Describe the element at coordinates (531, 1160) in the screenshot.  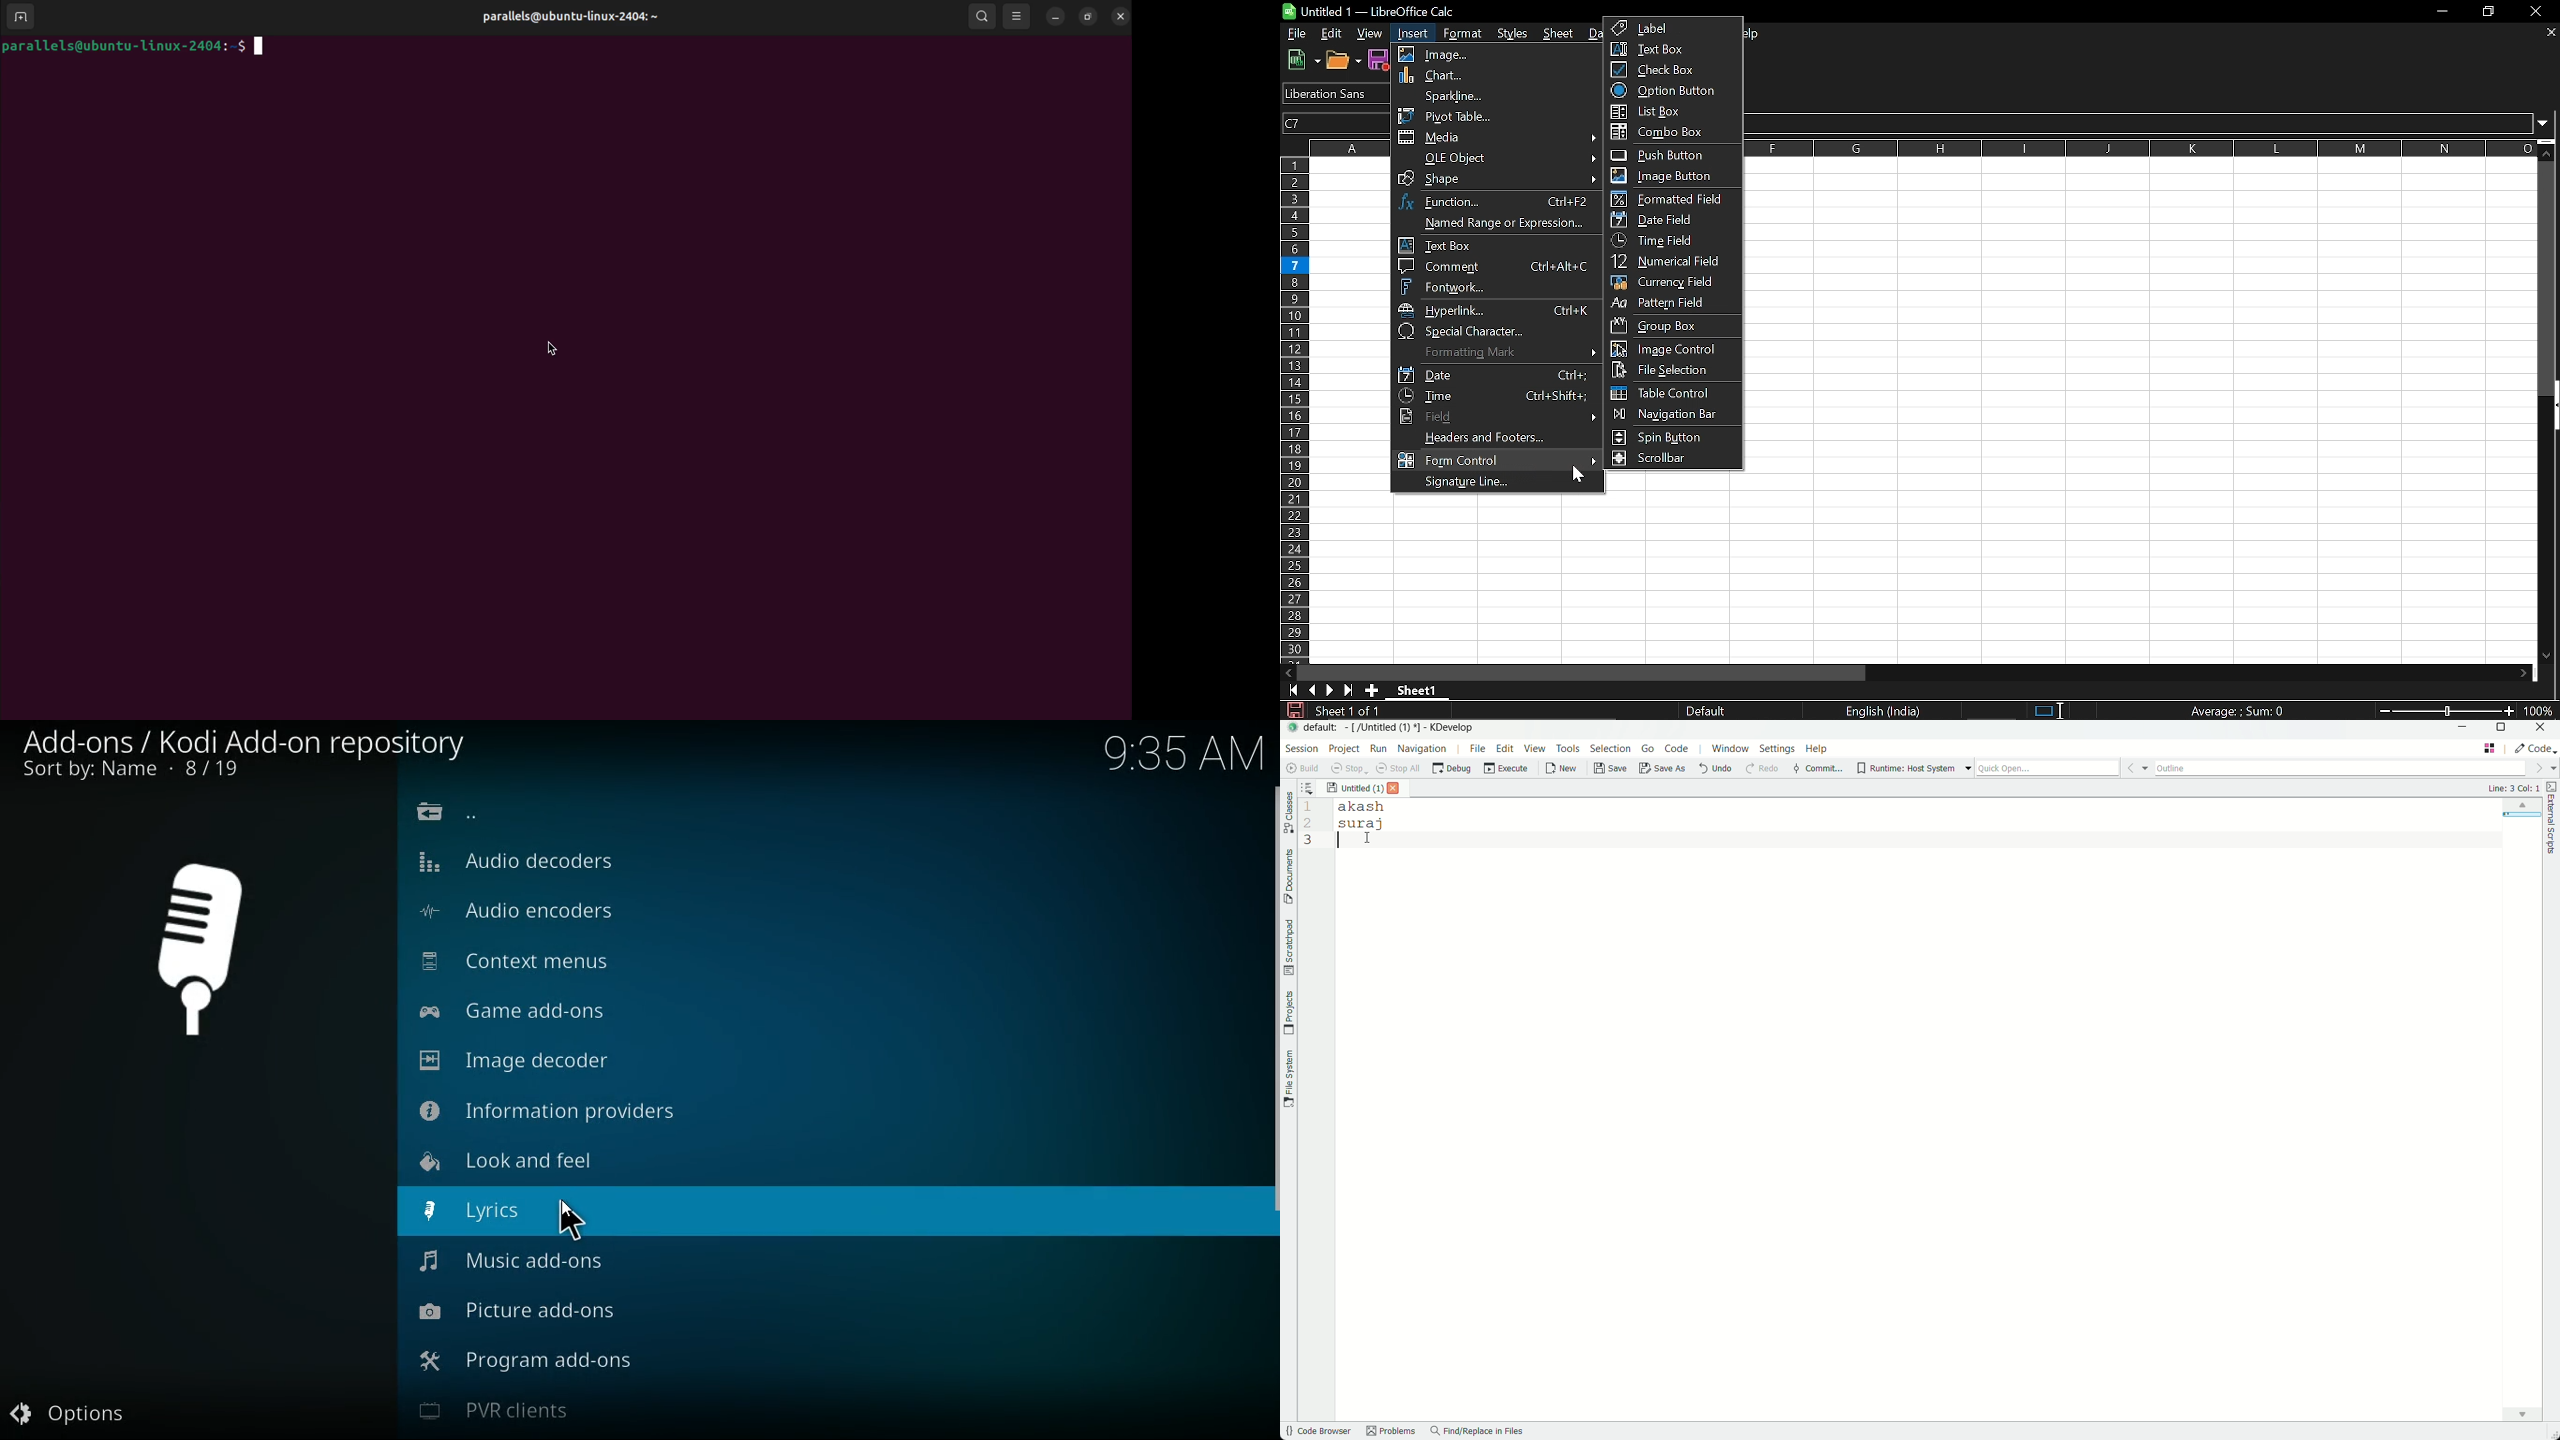
I see `look and feel` at that location.